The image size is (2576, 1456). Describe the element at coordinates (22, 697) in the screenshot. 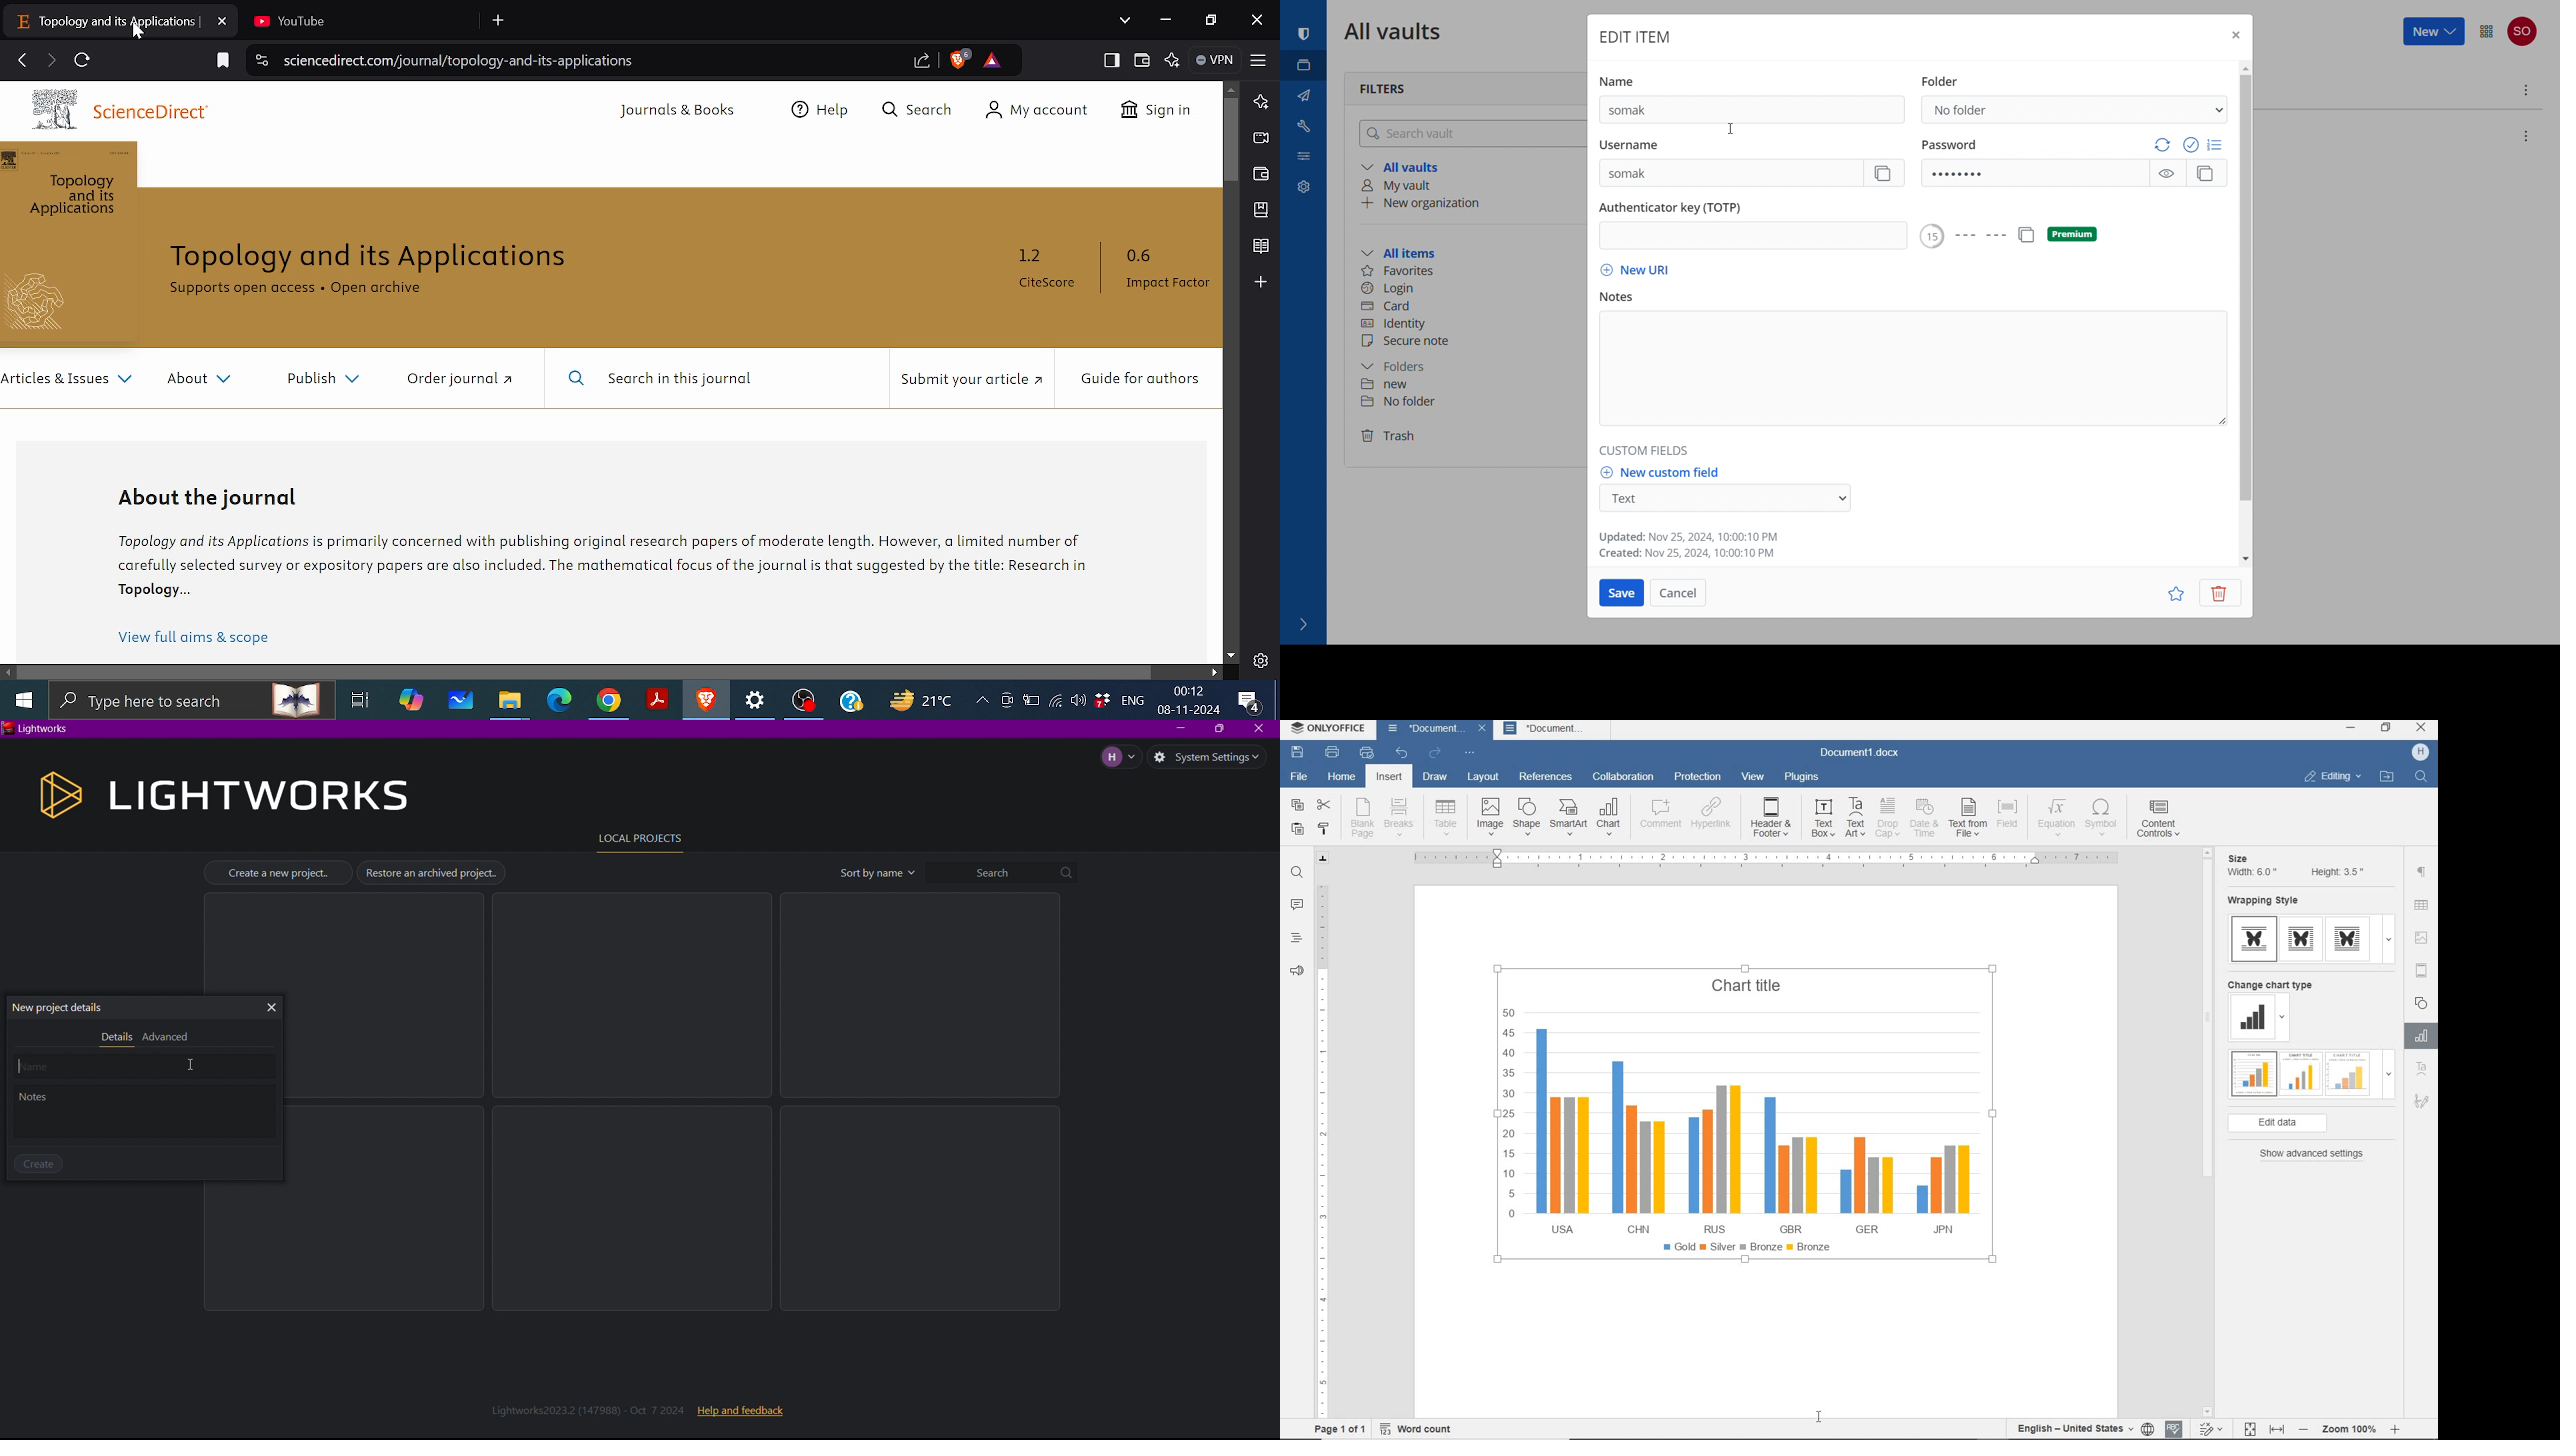

I see `Start` at that location.